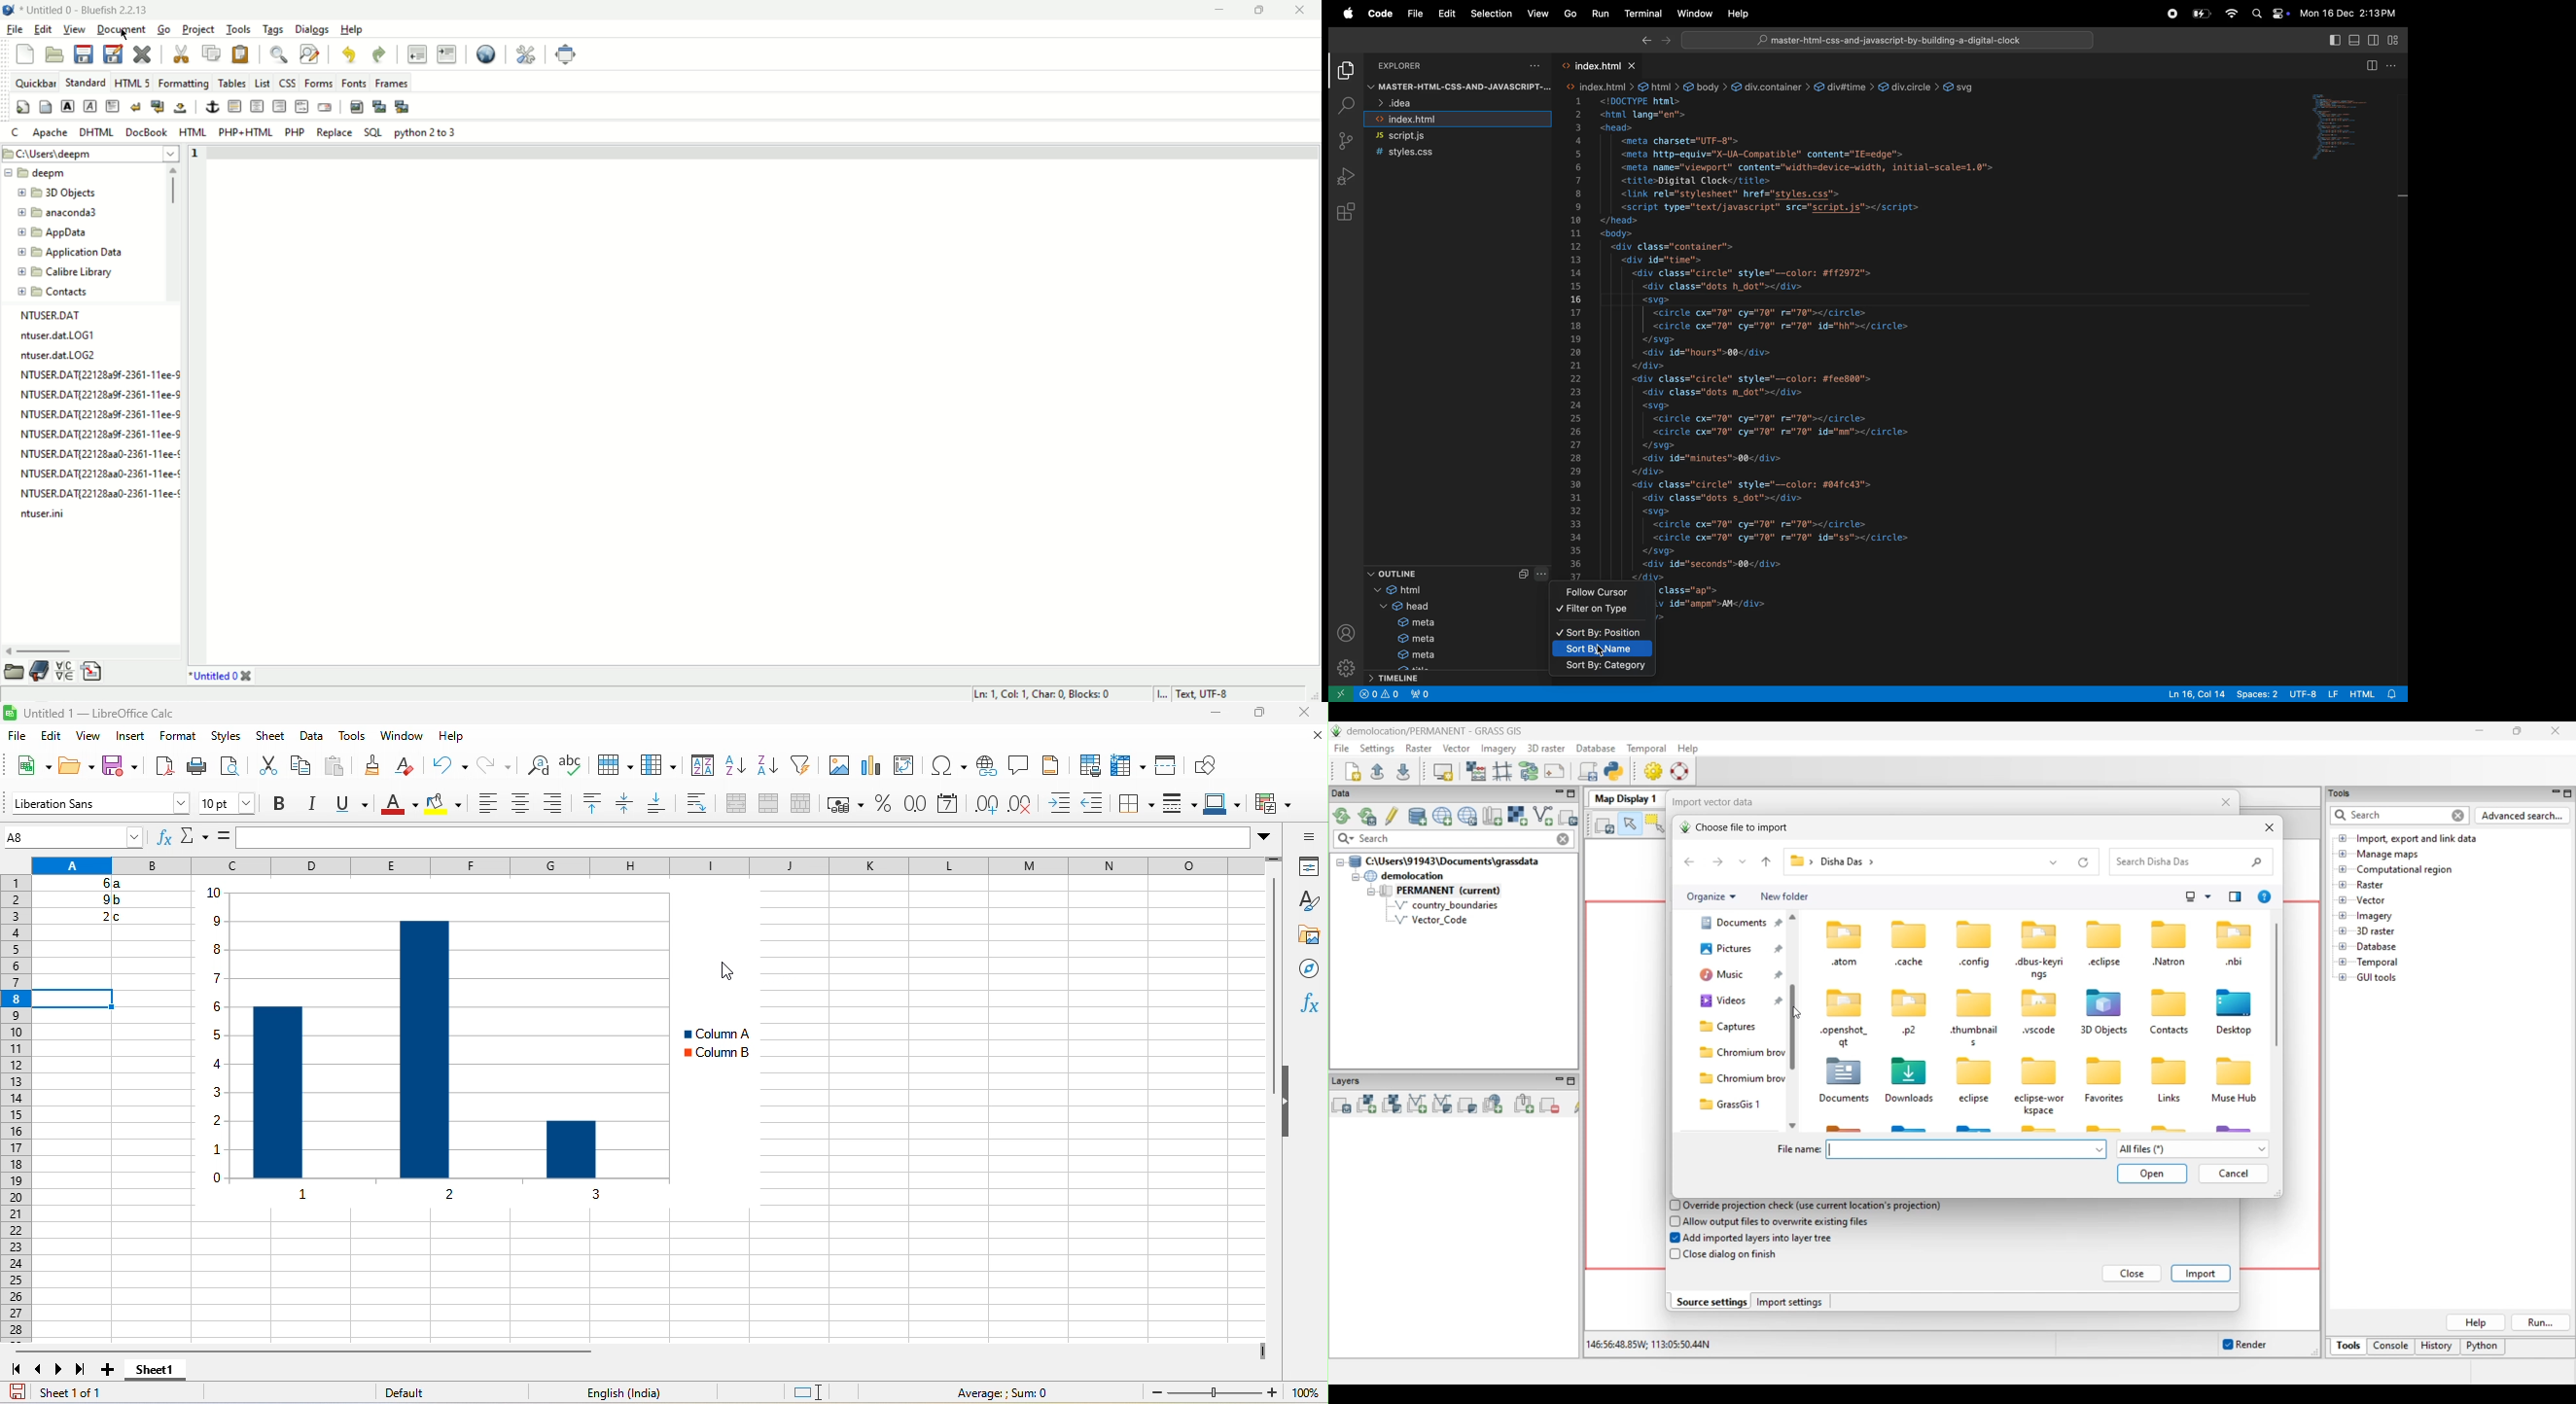 Image resolution: width=2576 pixels, height=1428 pixels. What do you see at coordinates (738, 806) in the screenshot?
I see `merge and center` at bounding box center [738, 806].